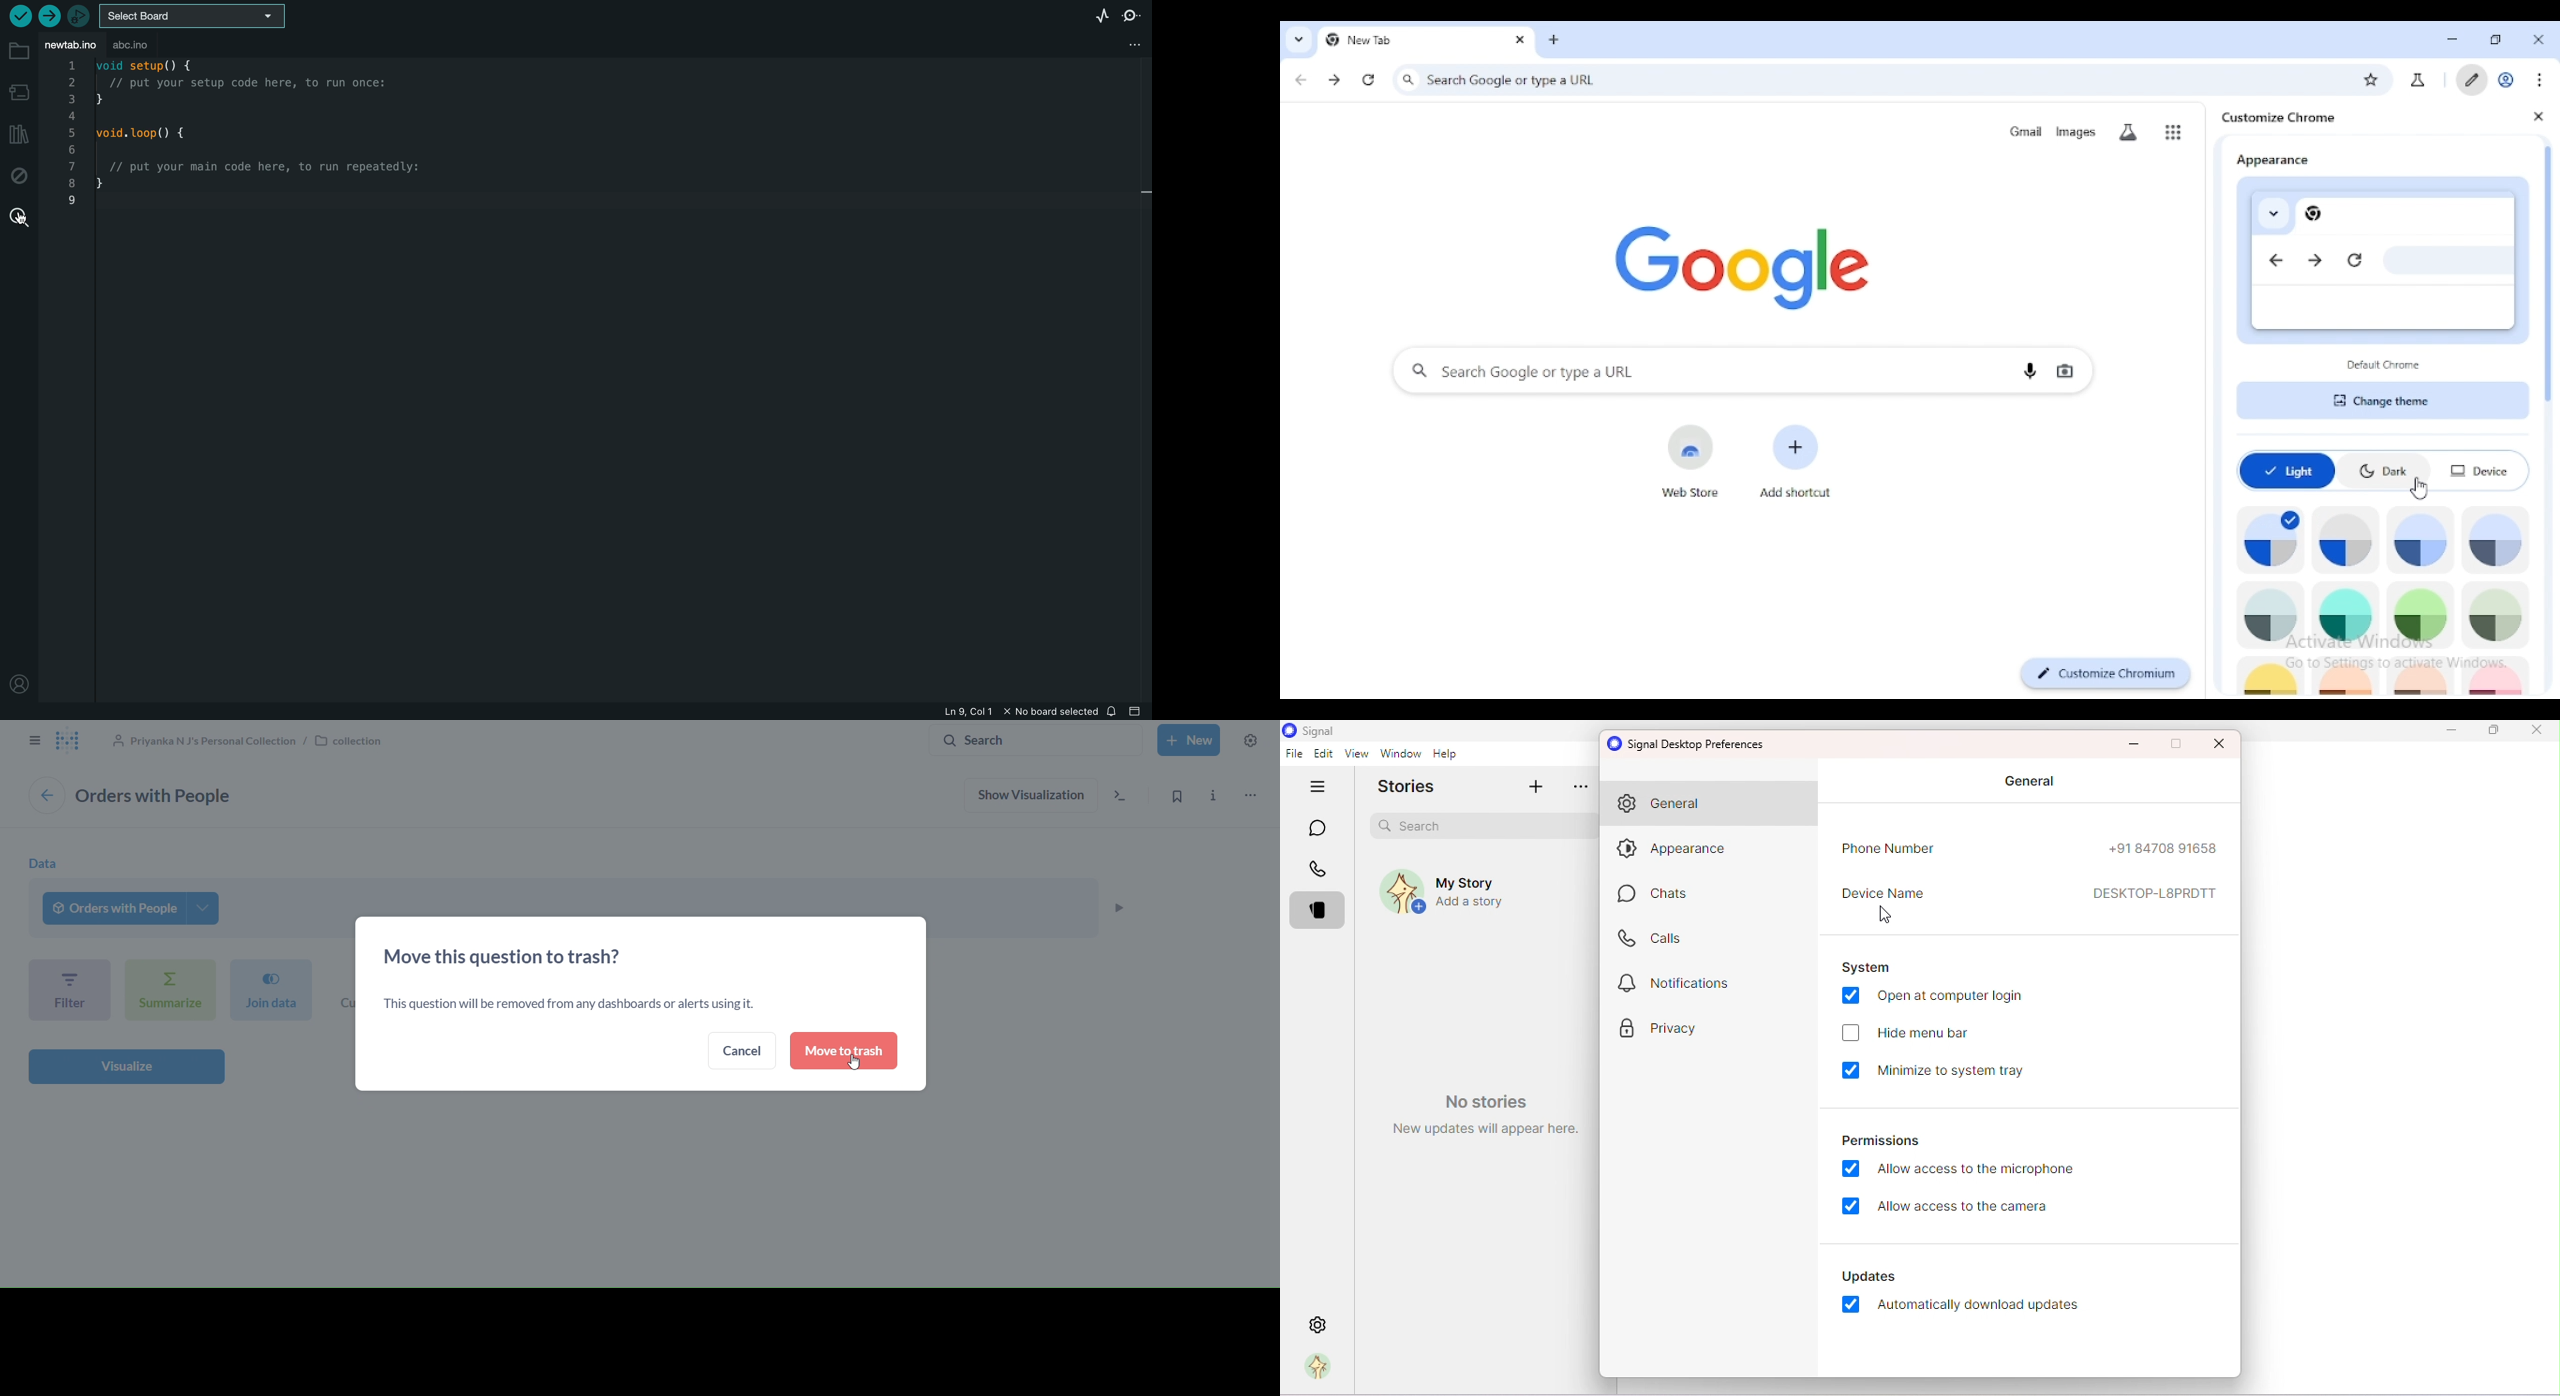  Describe the element at coordinates (1033, 740) in the screenshot. I see `search` at that location.